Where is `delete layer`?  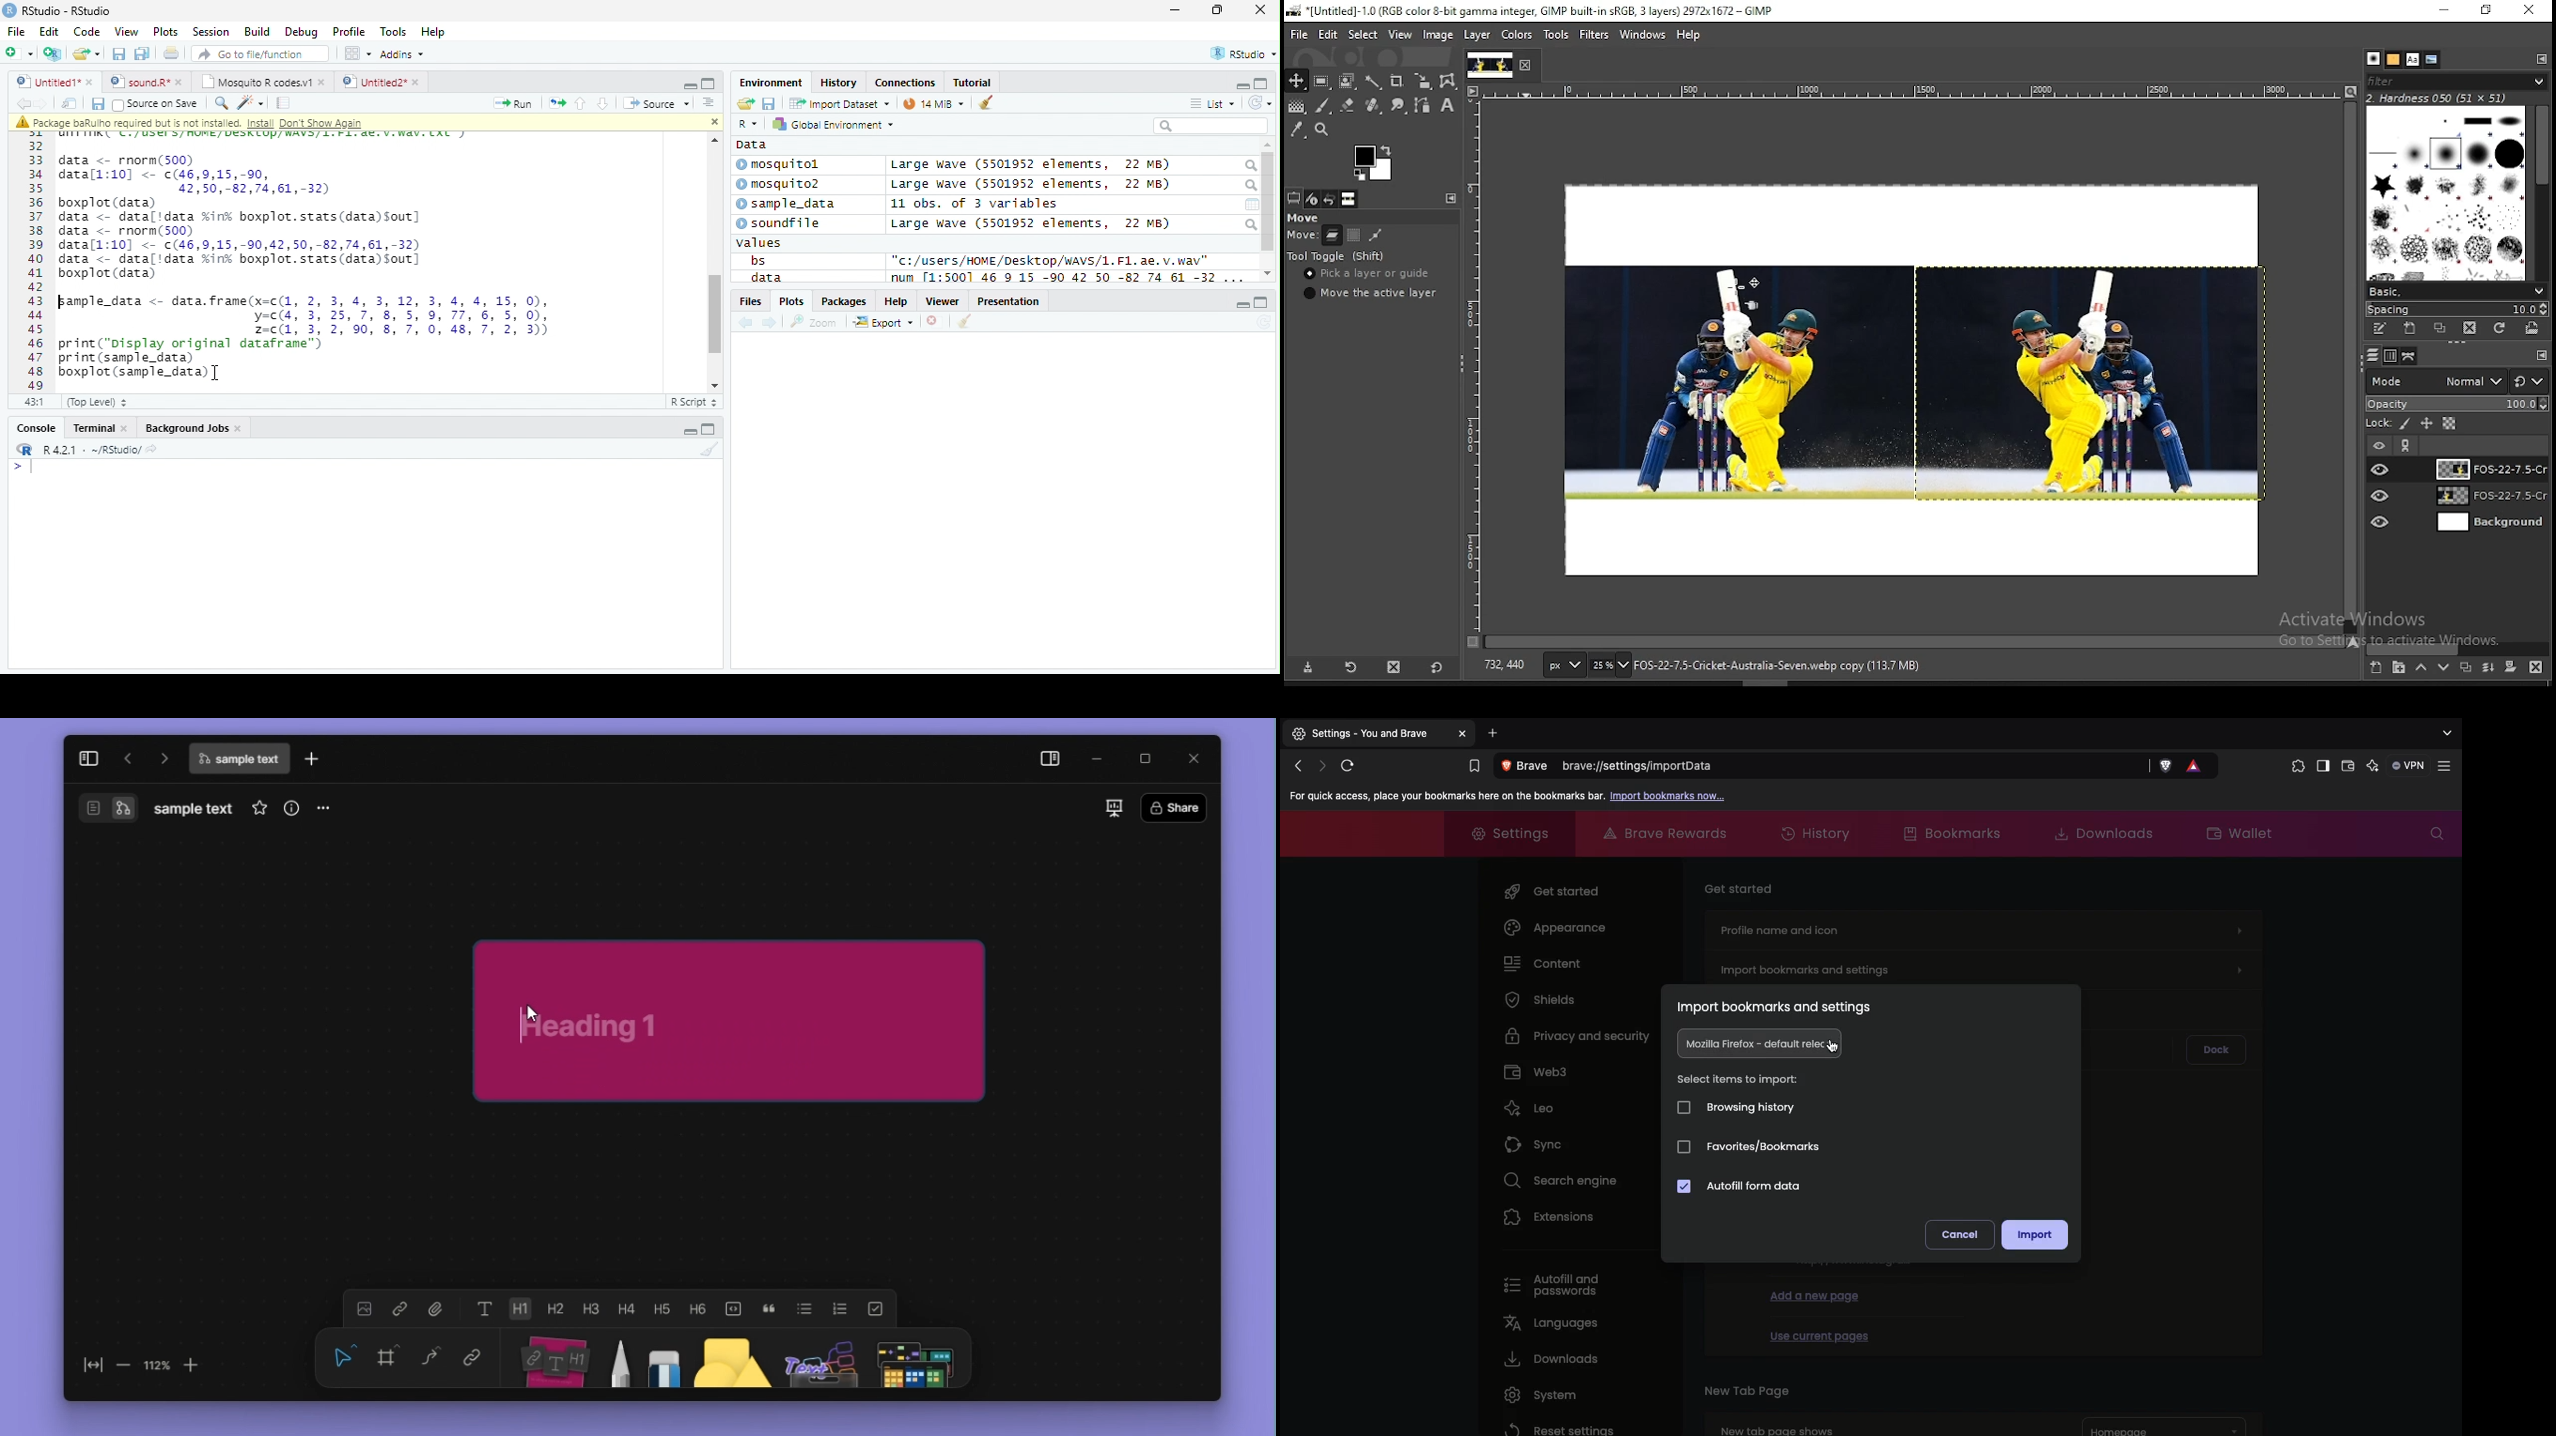 delete layer is located at coordinates (2536, 667).